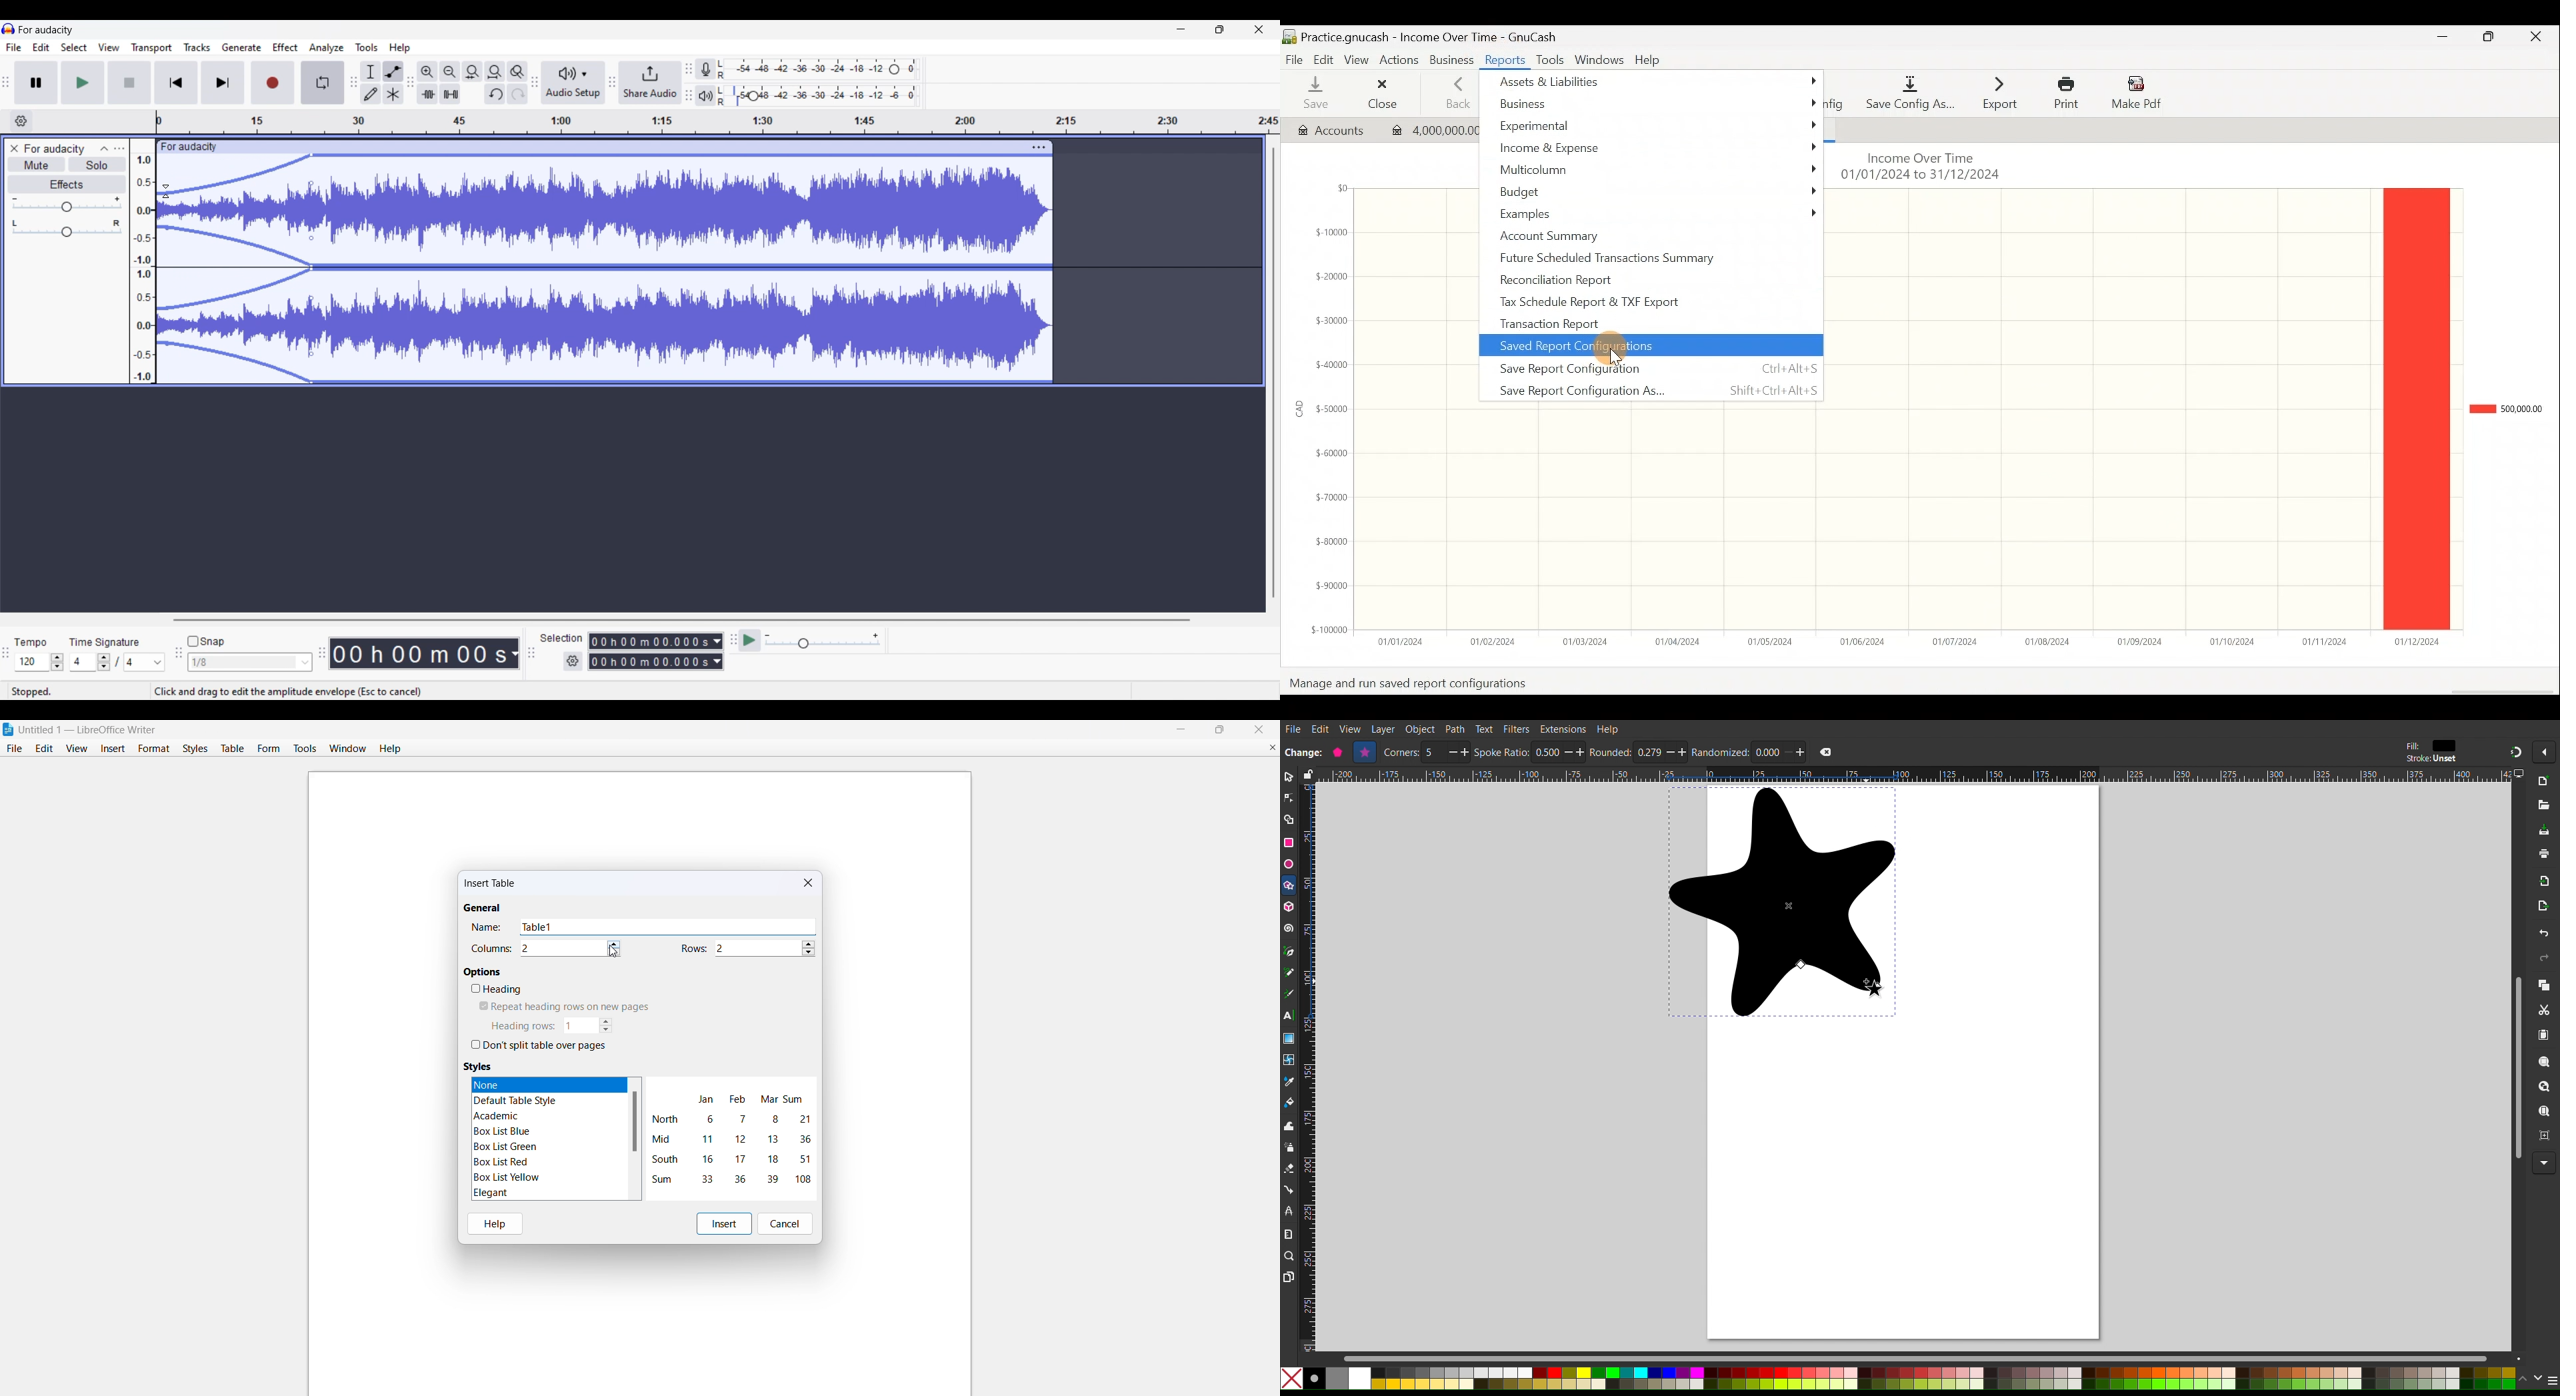 The width and height of the screenshot is (2576, 1400). I want to click on Polygon/Star, so click(1289, 887).